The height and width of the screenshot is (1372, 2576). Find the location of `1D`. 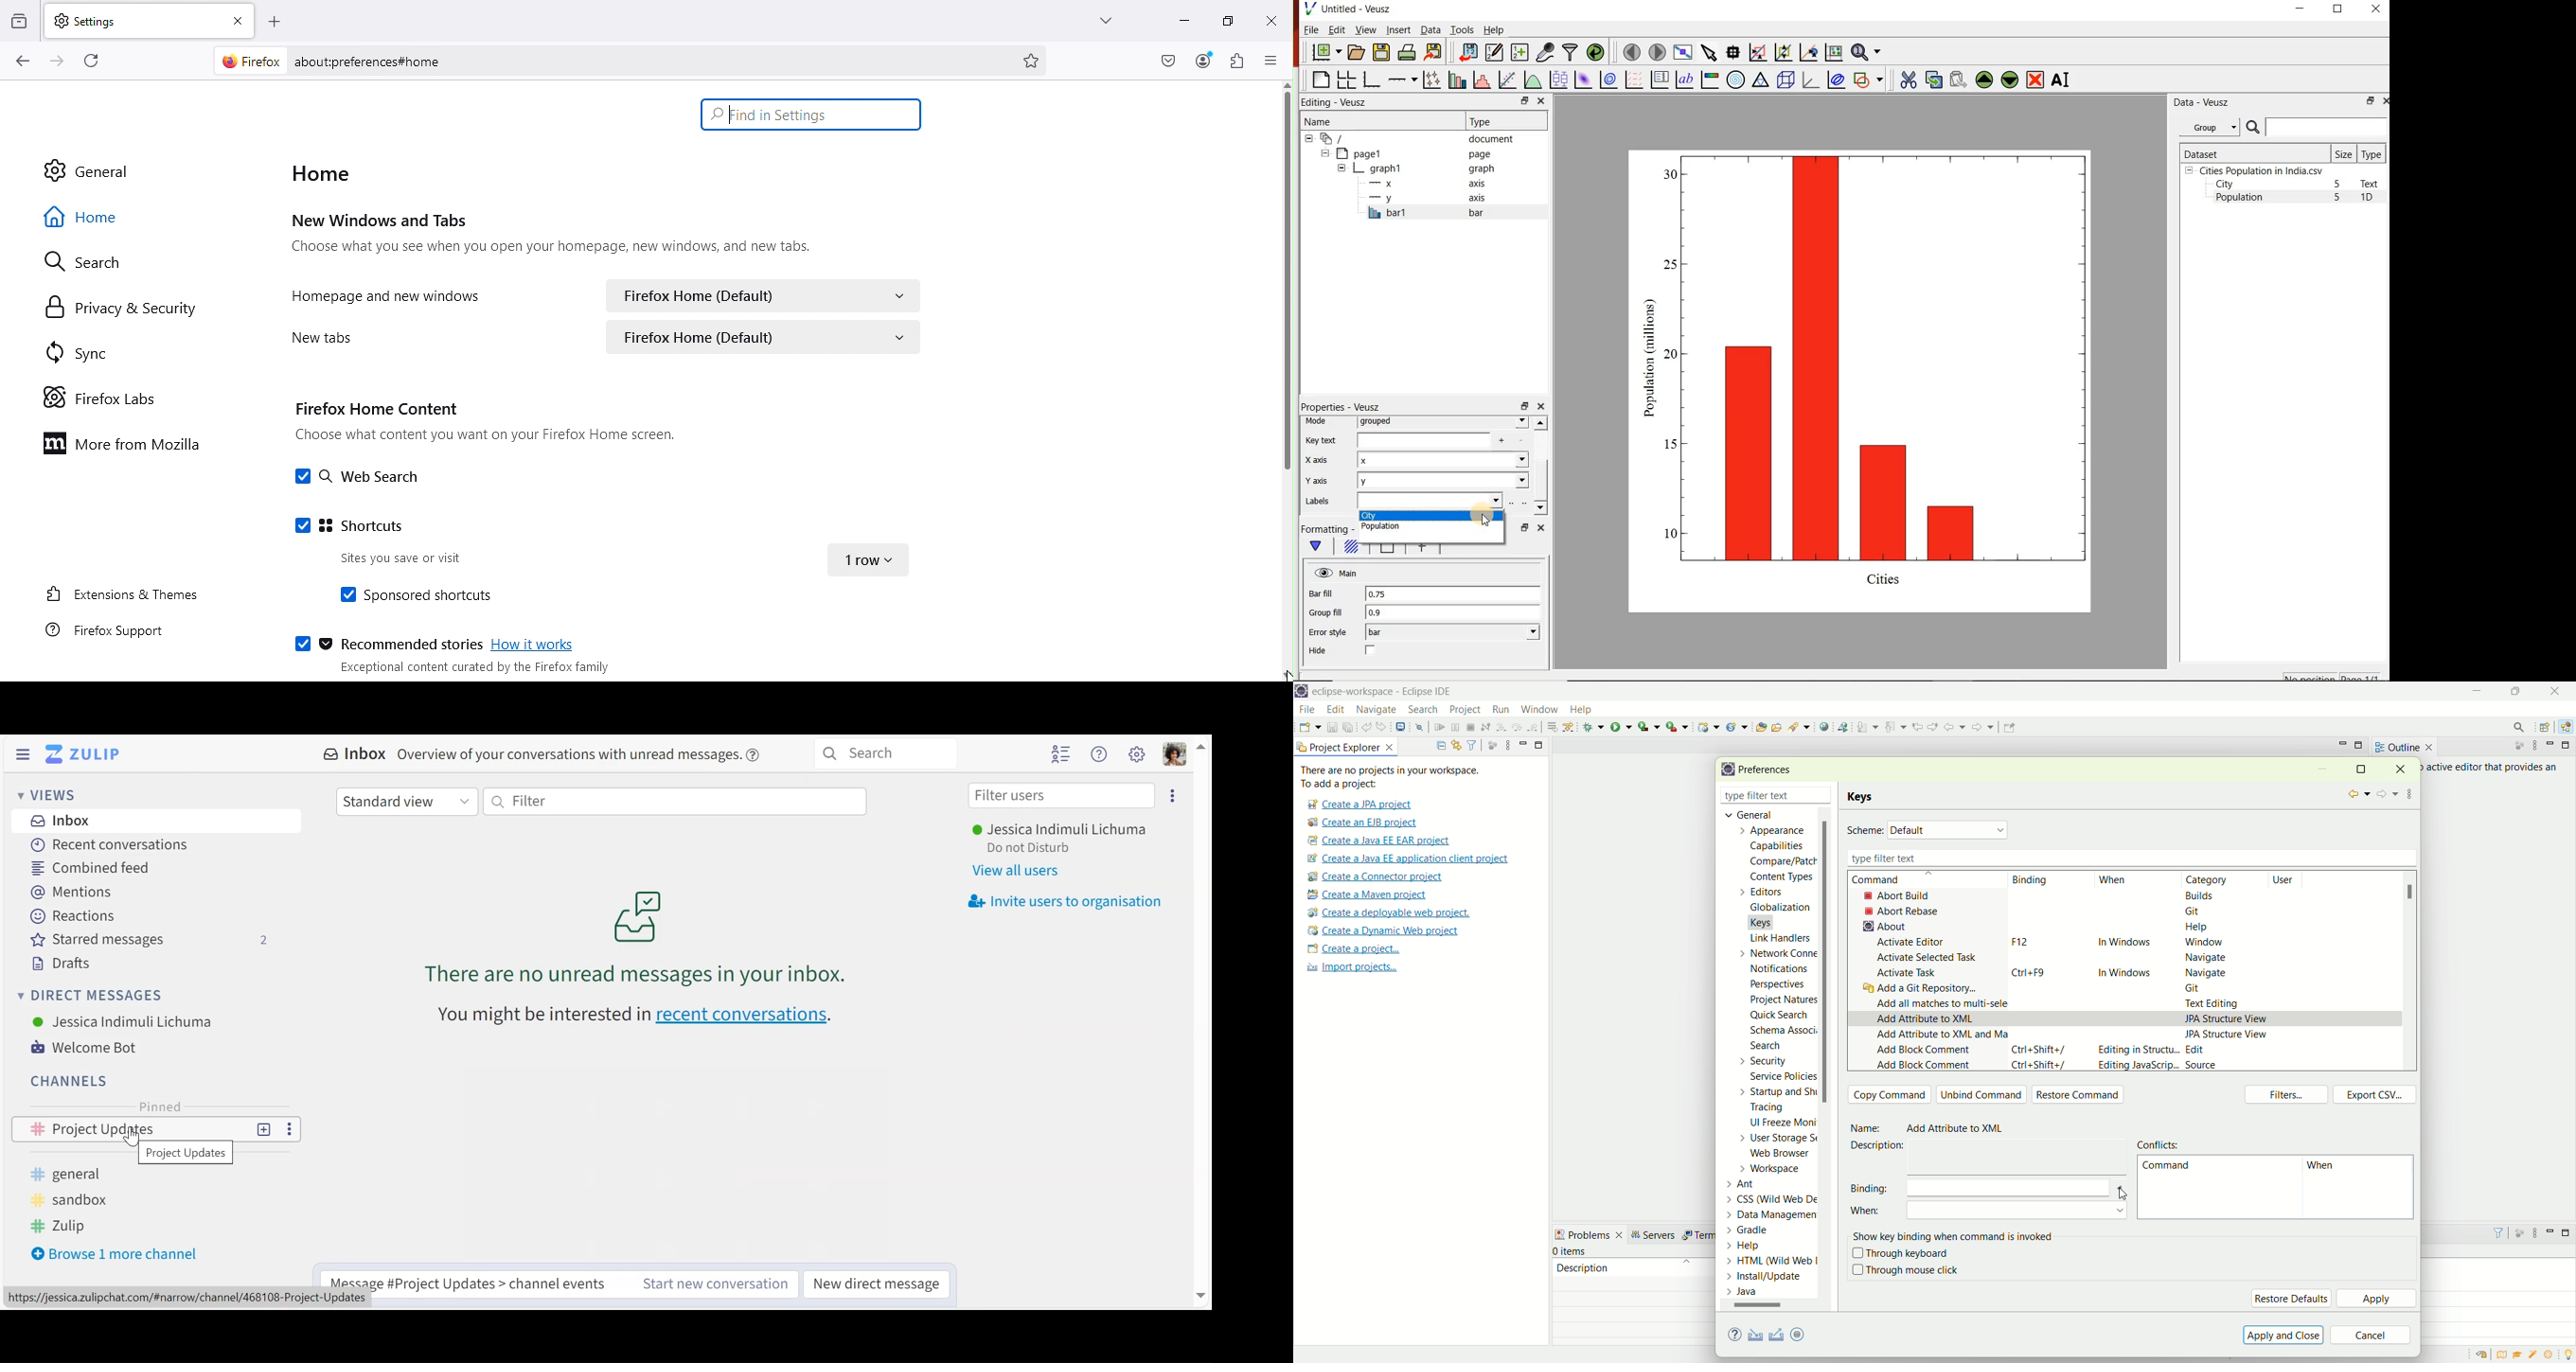

1D is located at coordinates (2372, 198).